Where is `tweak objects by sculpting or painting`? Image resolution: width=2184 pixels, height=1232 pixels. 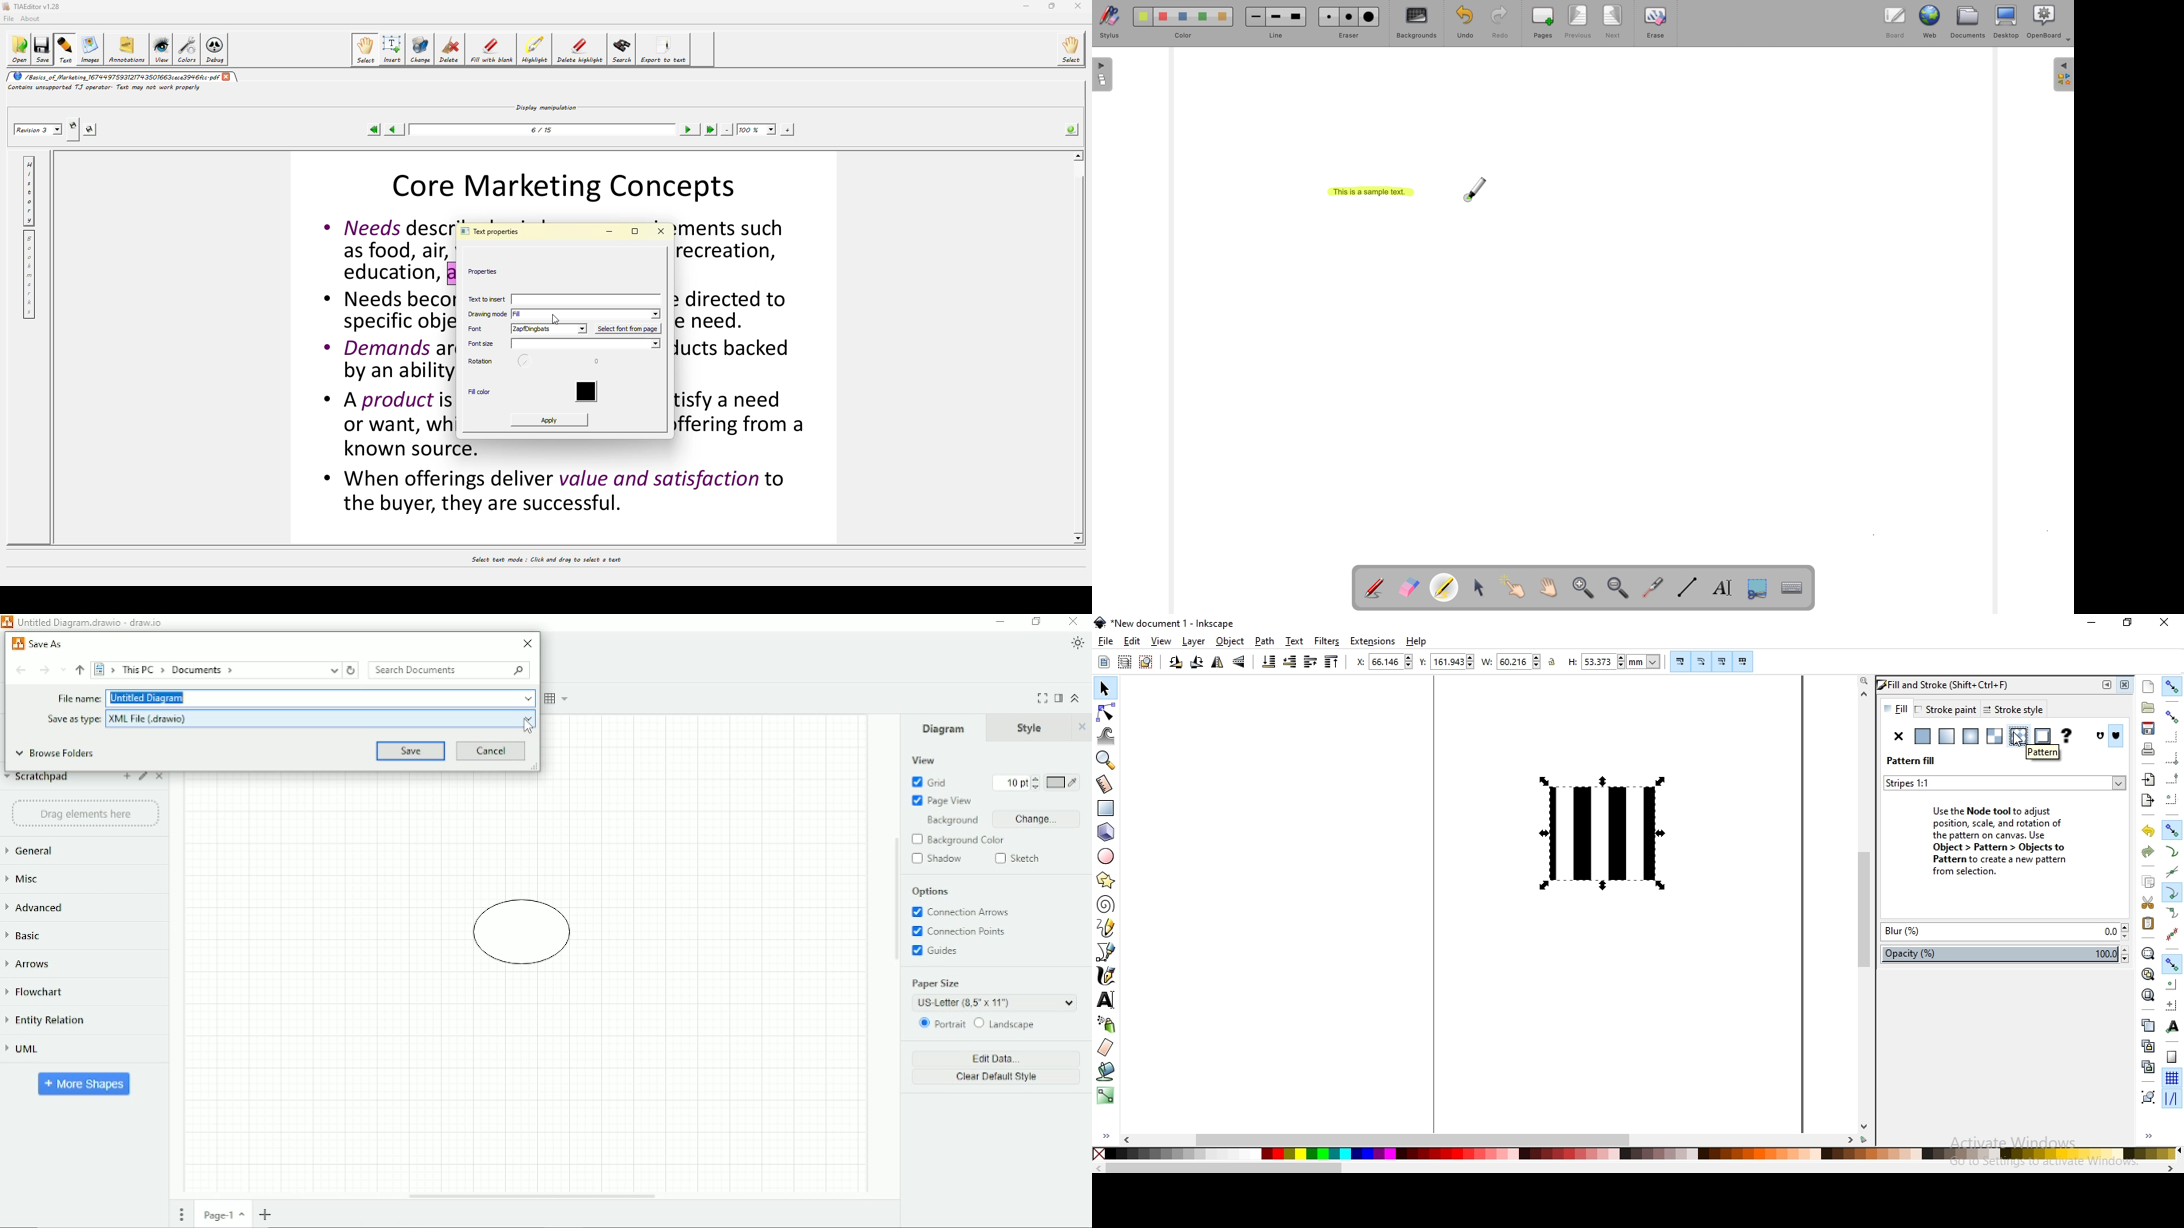
tweak objects by sculpting or painting is located at coordinates (1108, 736).